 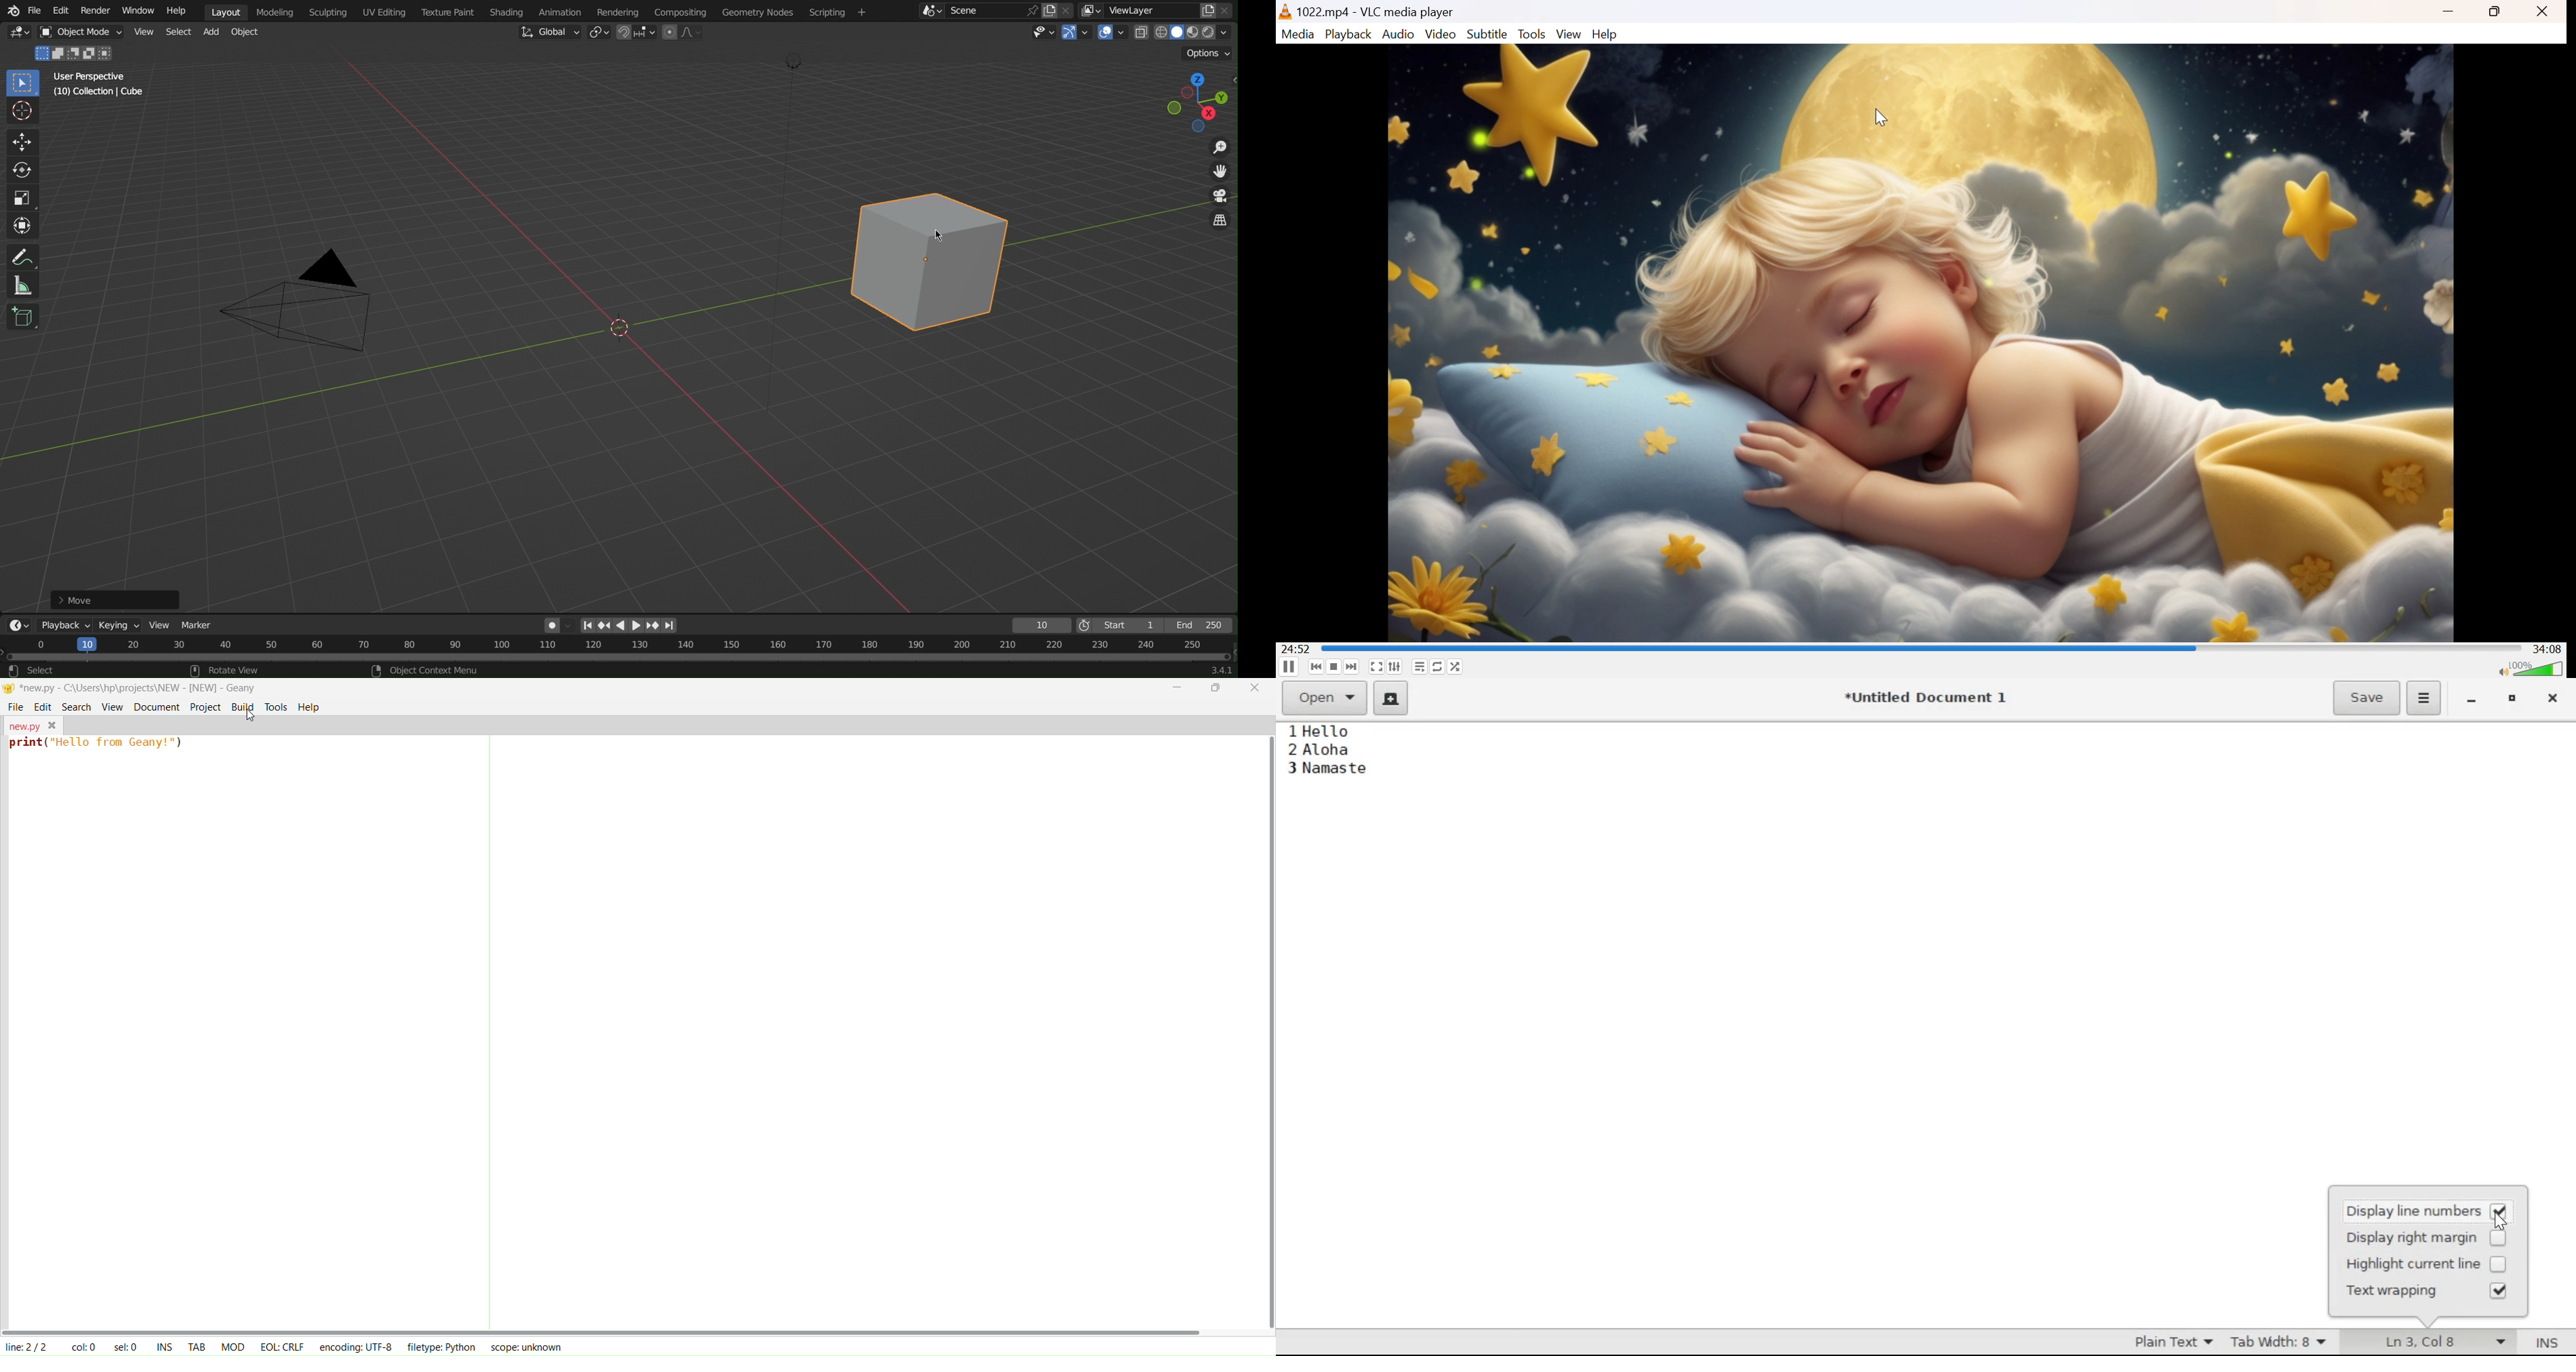 I want to click on Previous media in the playlist, skip backward when held, so click(x=1317, y=668).